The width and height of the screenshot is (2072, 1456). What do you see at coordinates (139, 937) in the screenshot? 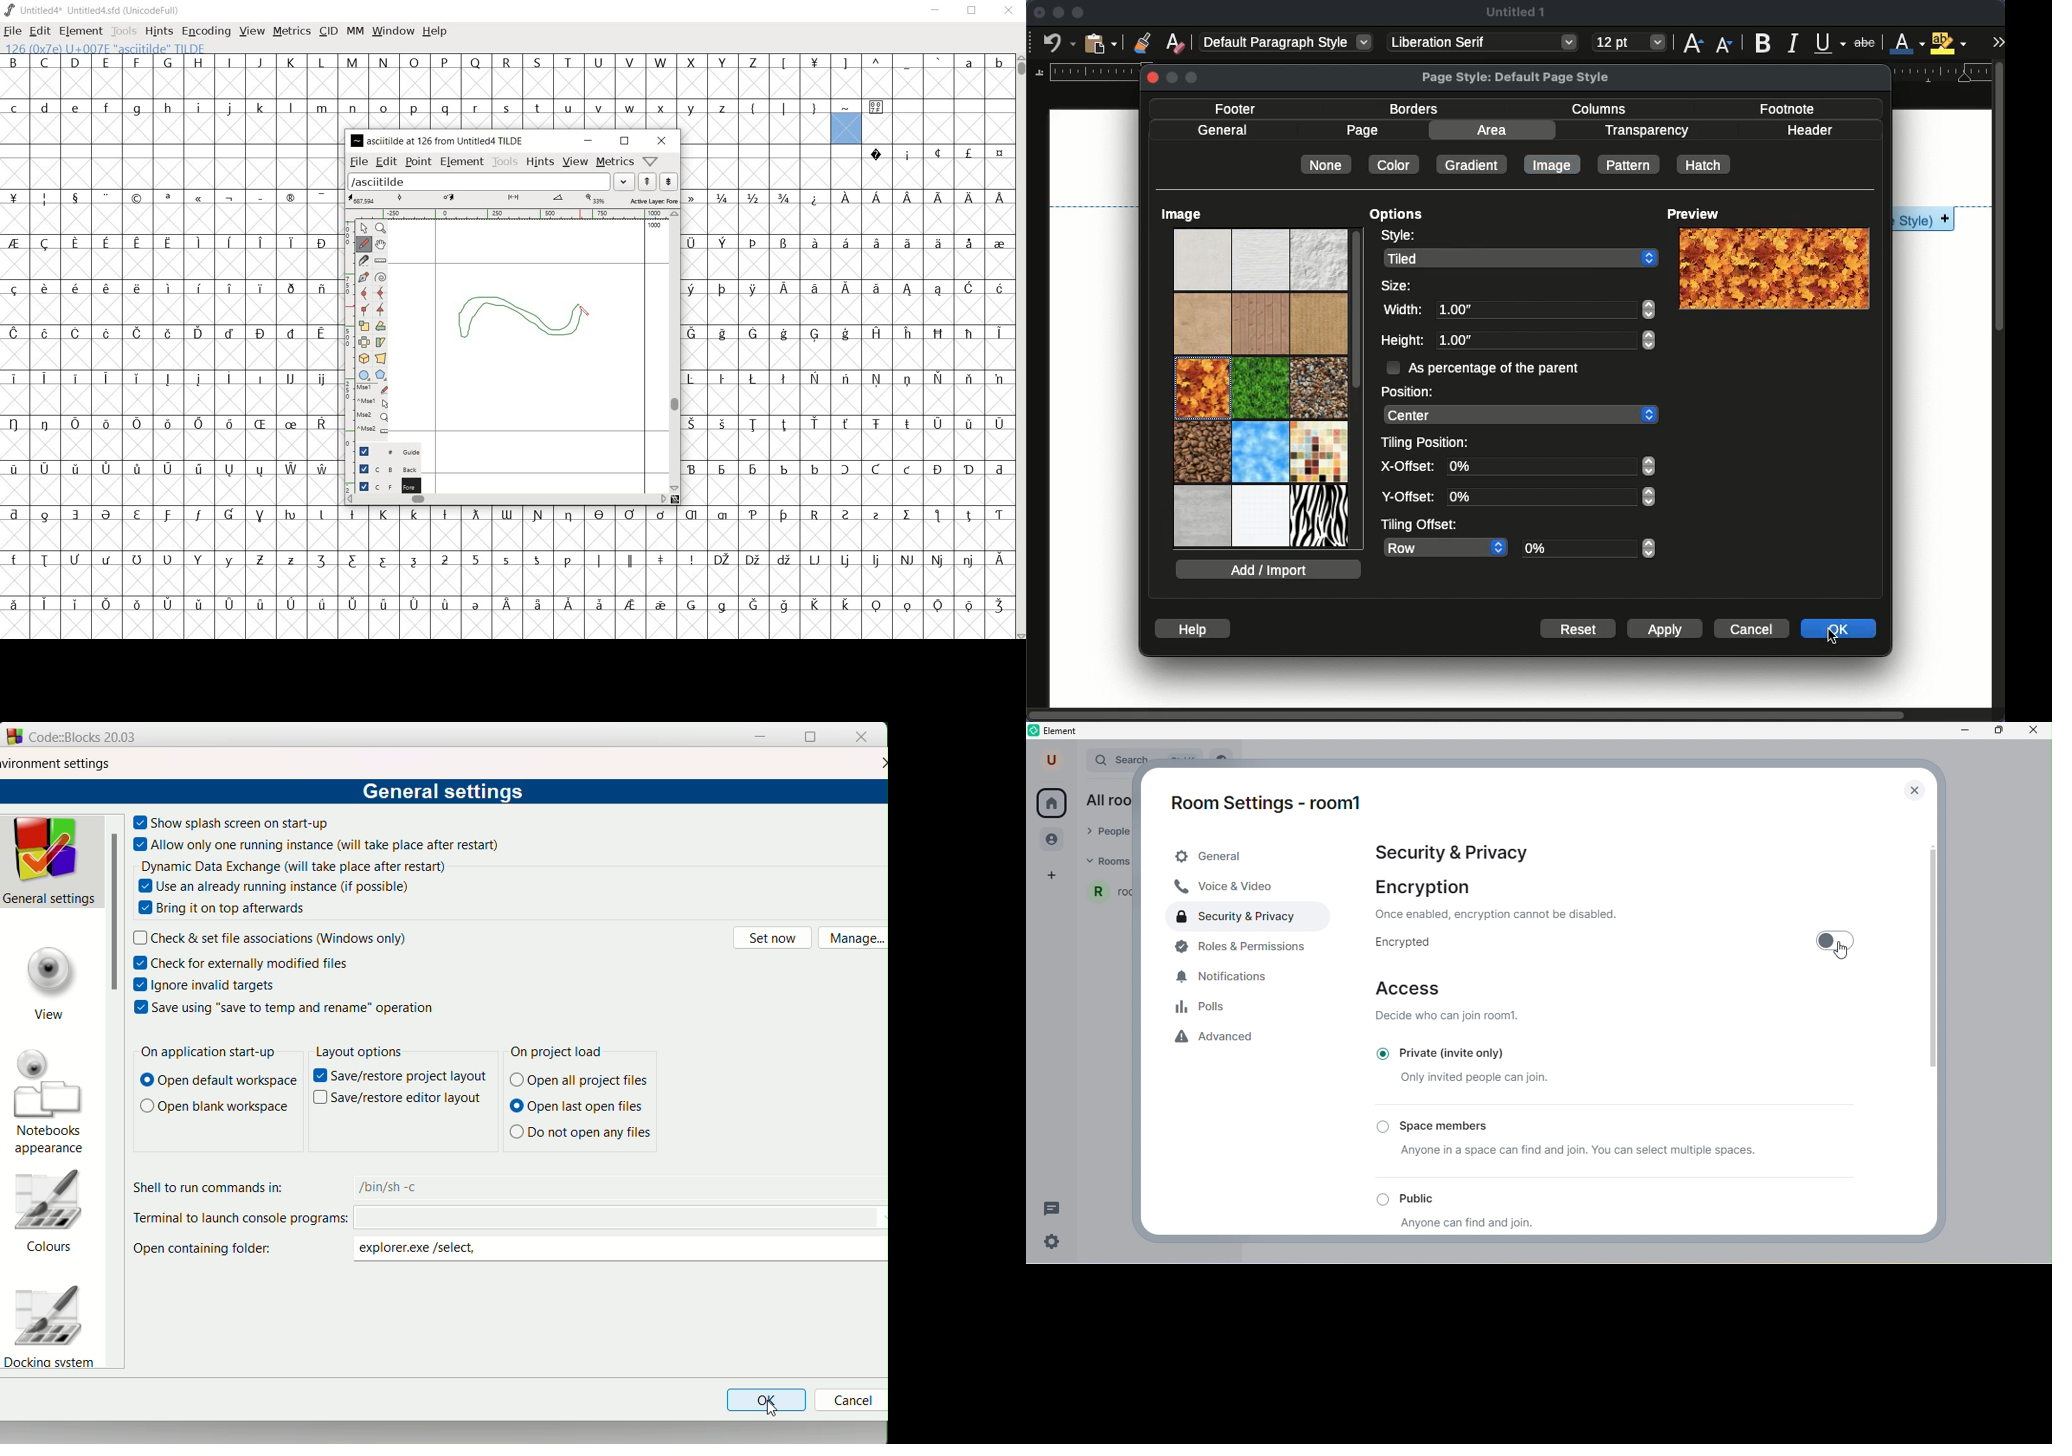
I see `text` at bounding box center [139, 937].